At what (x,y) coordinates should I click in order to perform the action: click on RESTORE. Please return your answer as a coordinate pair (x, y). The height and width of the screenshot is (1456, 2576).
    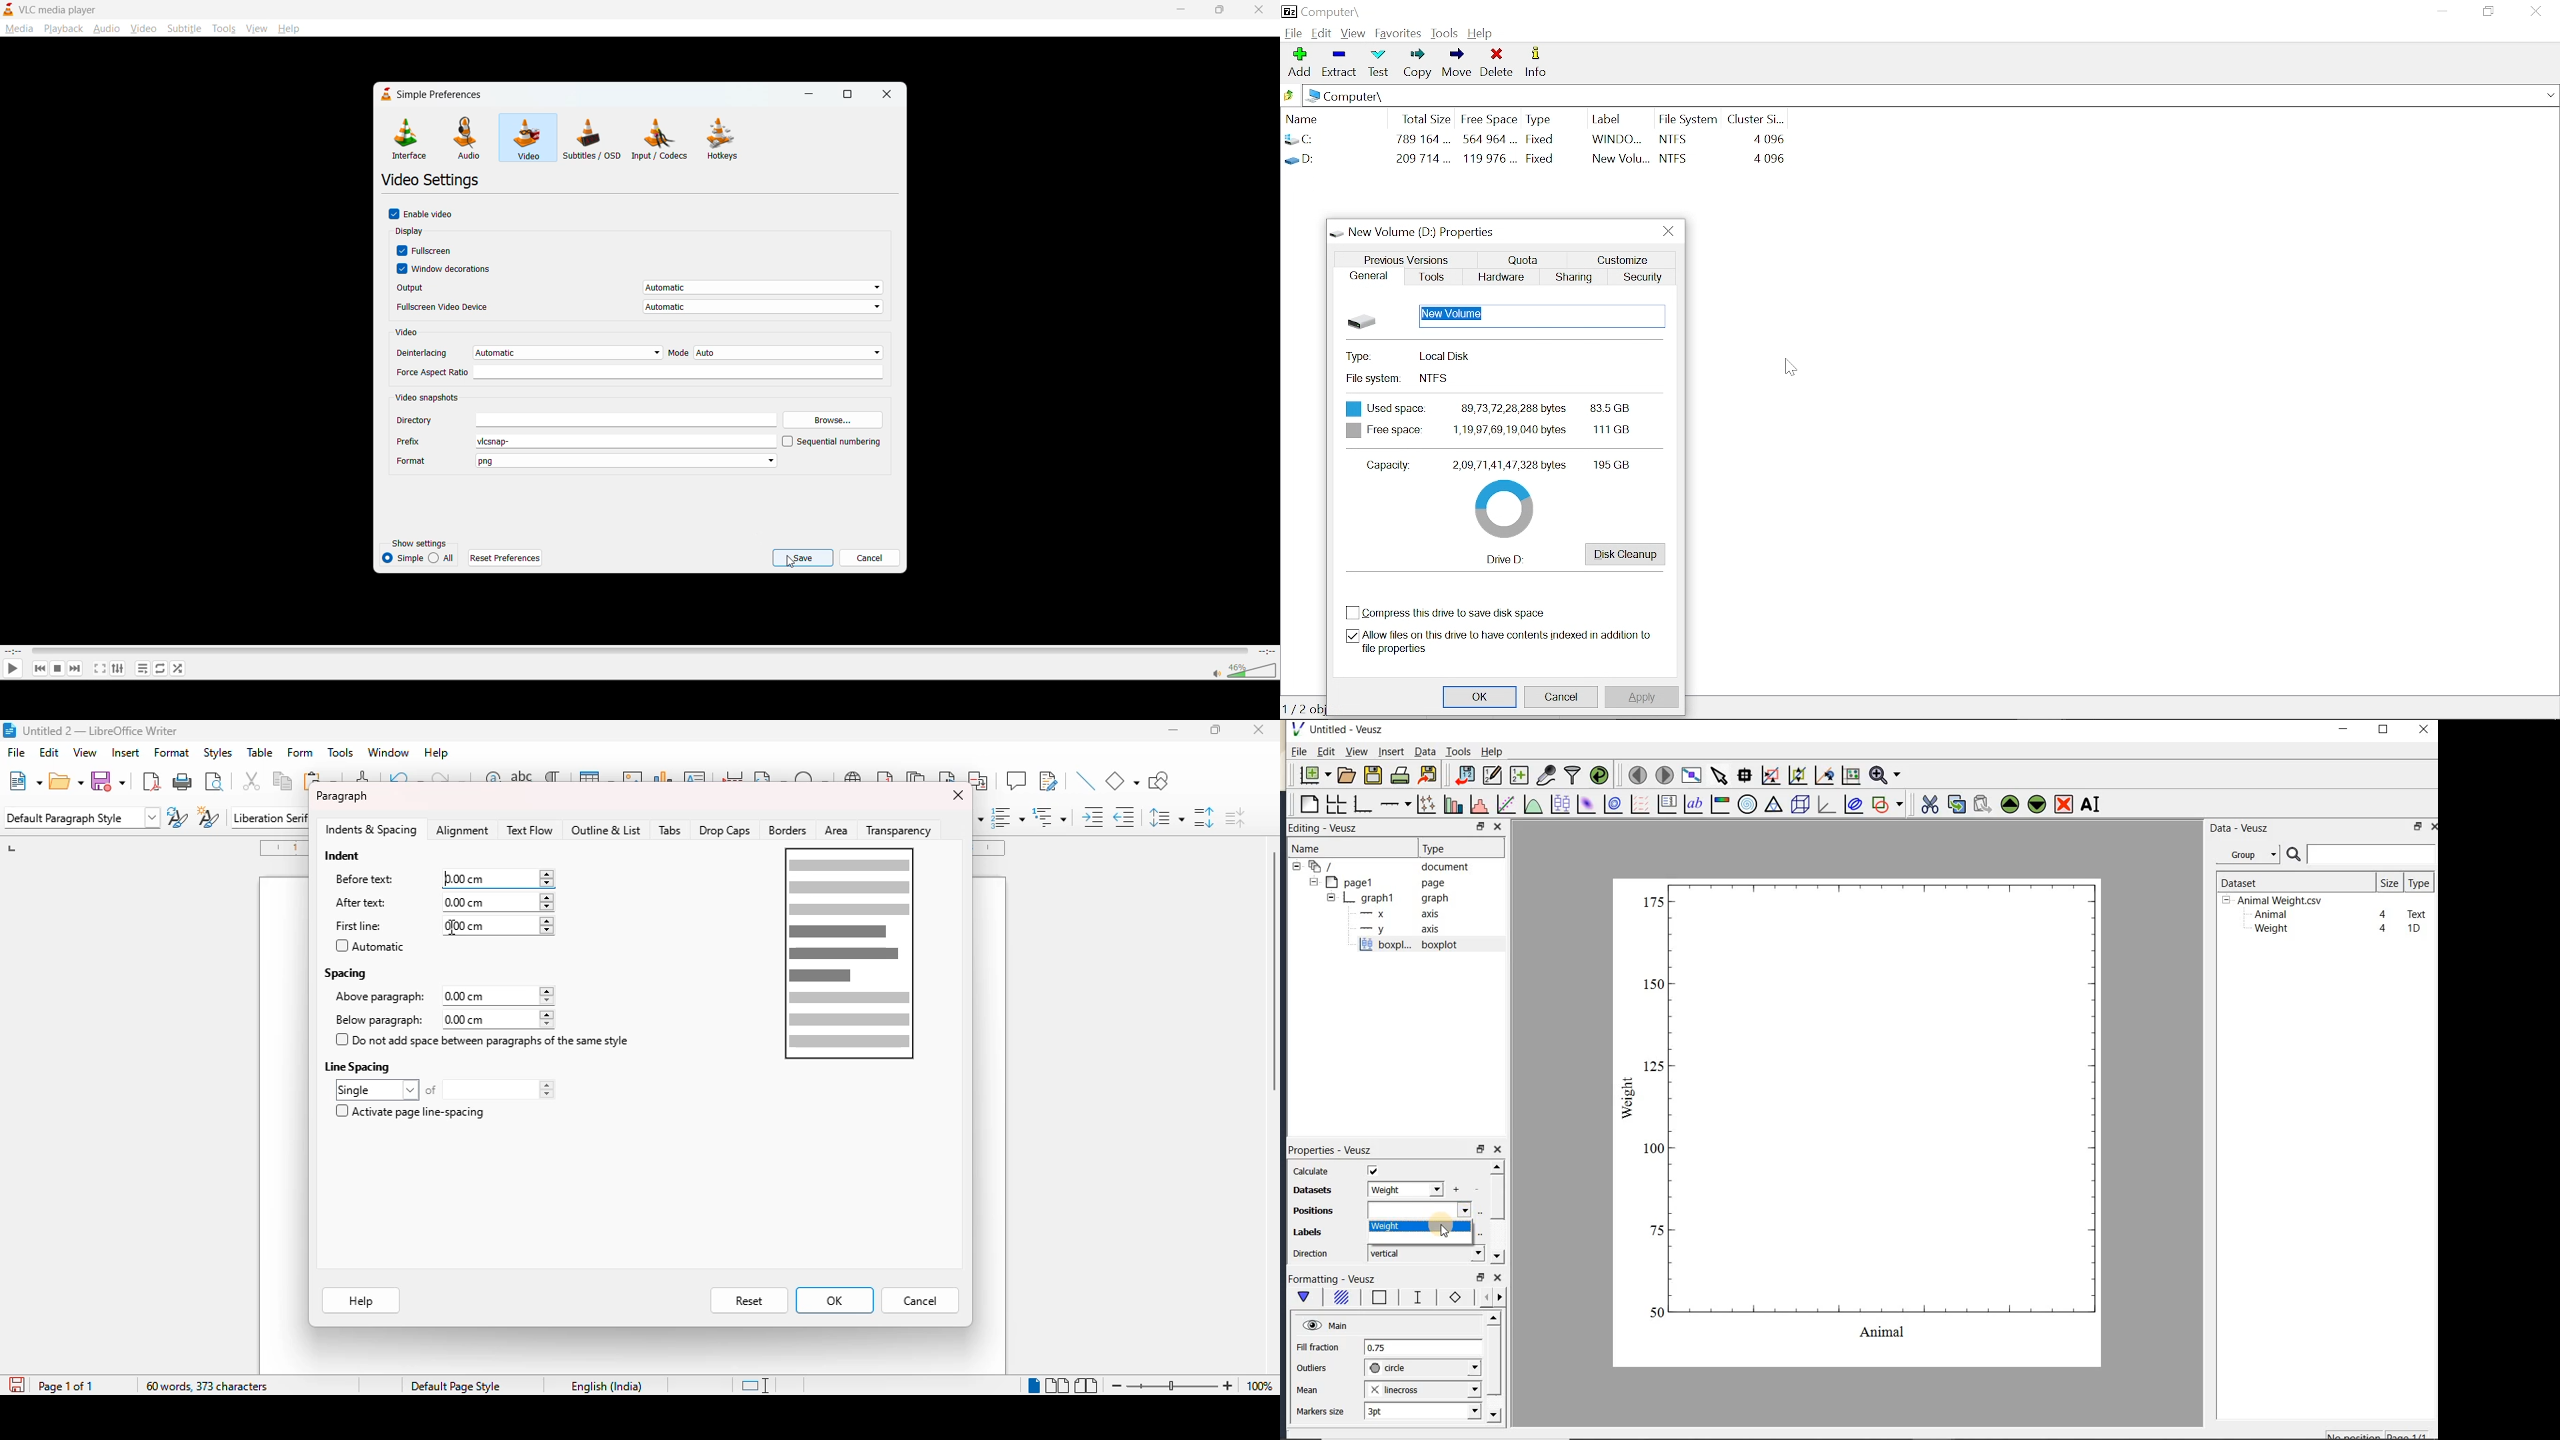
    Looking at the image, I should click on (1478, 824).